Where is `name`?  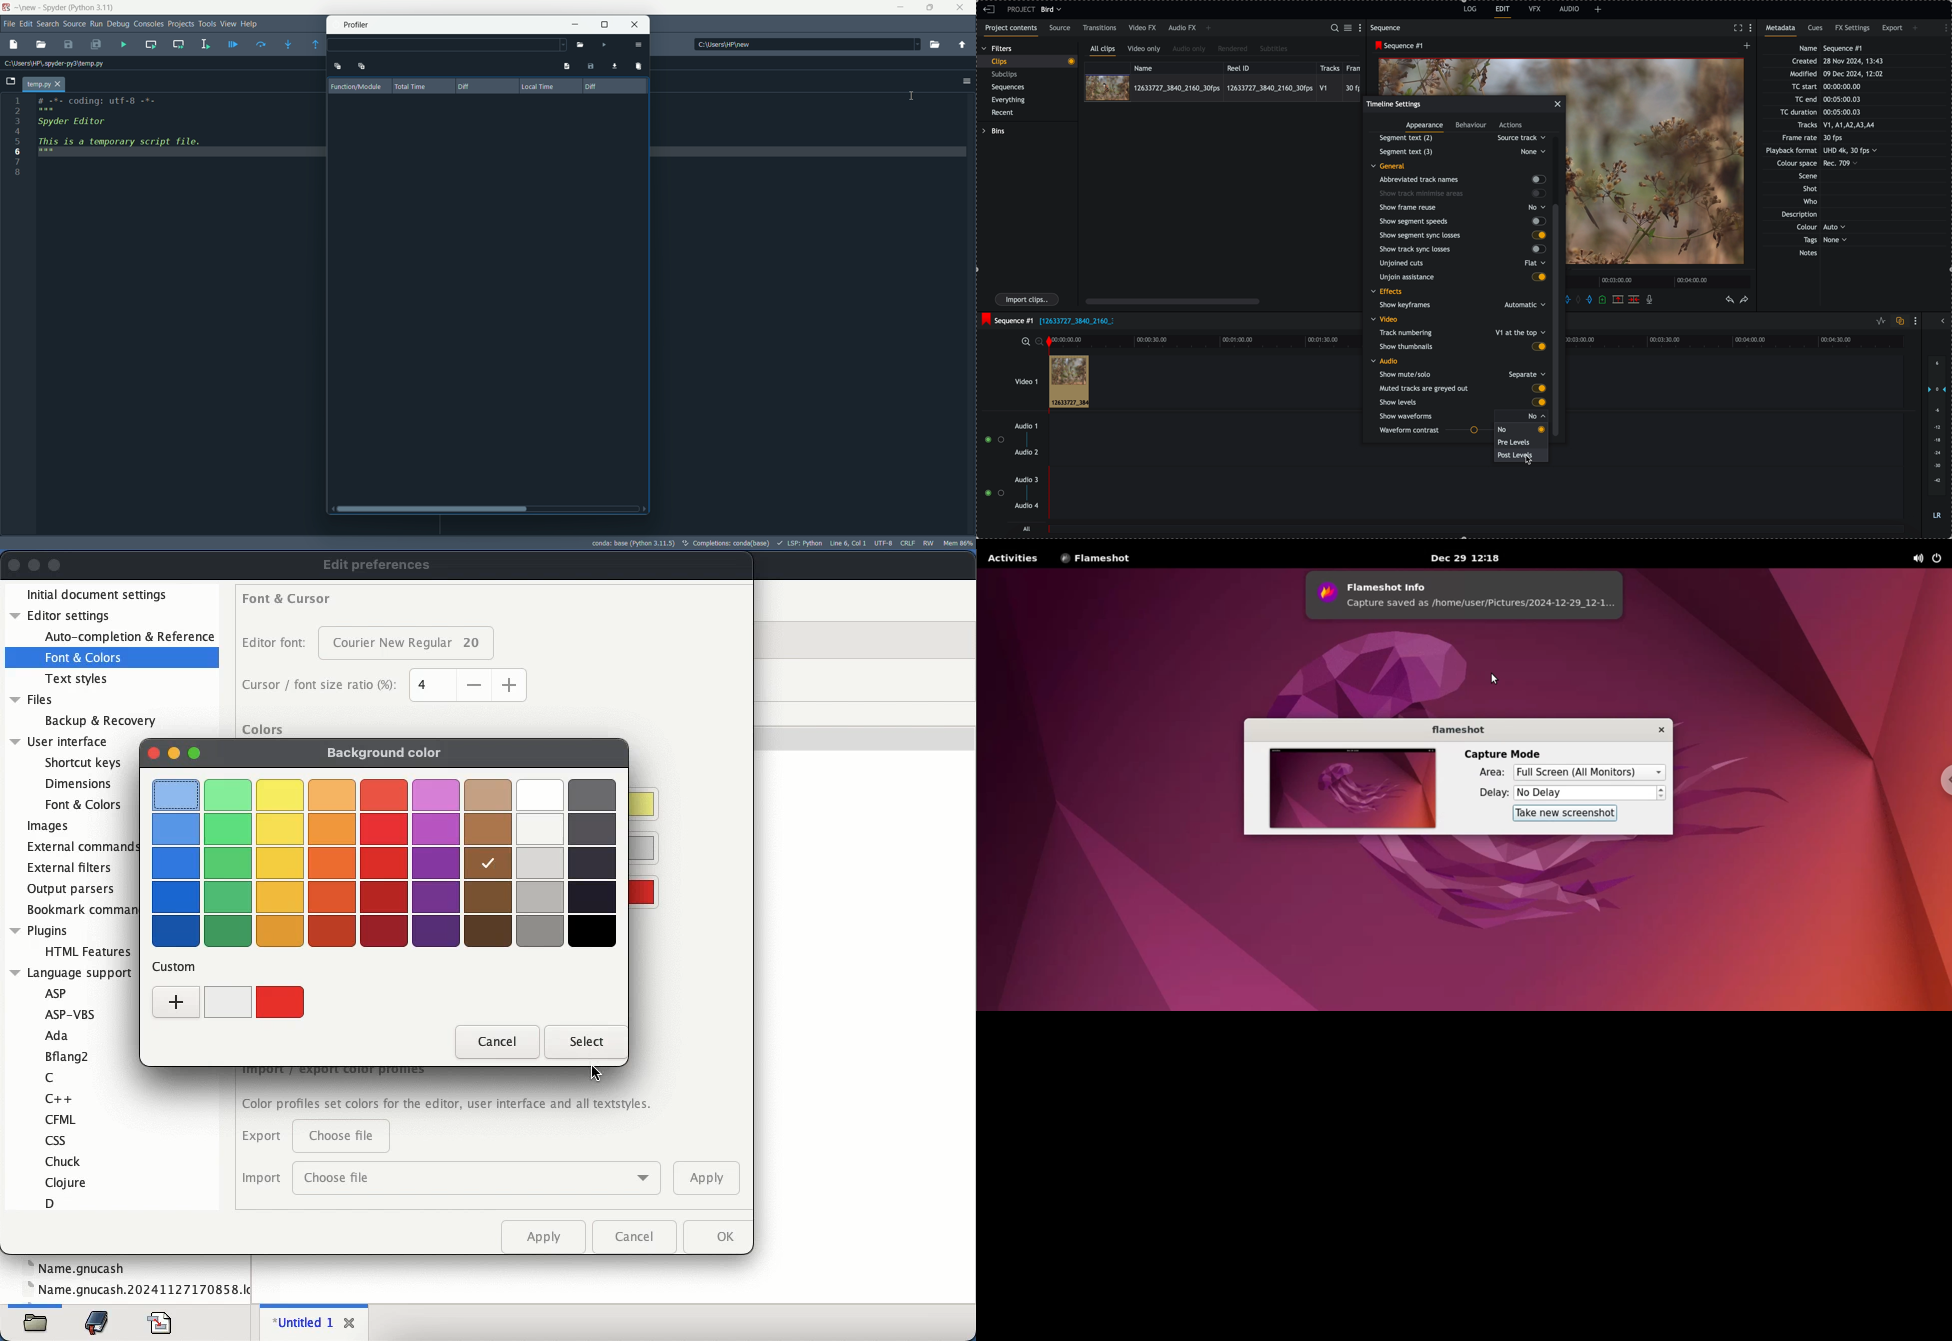 name is located at coordinates (1177, 67).